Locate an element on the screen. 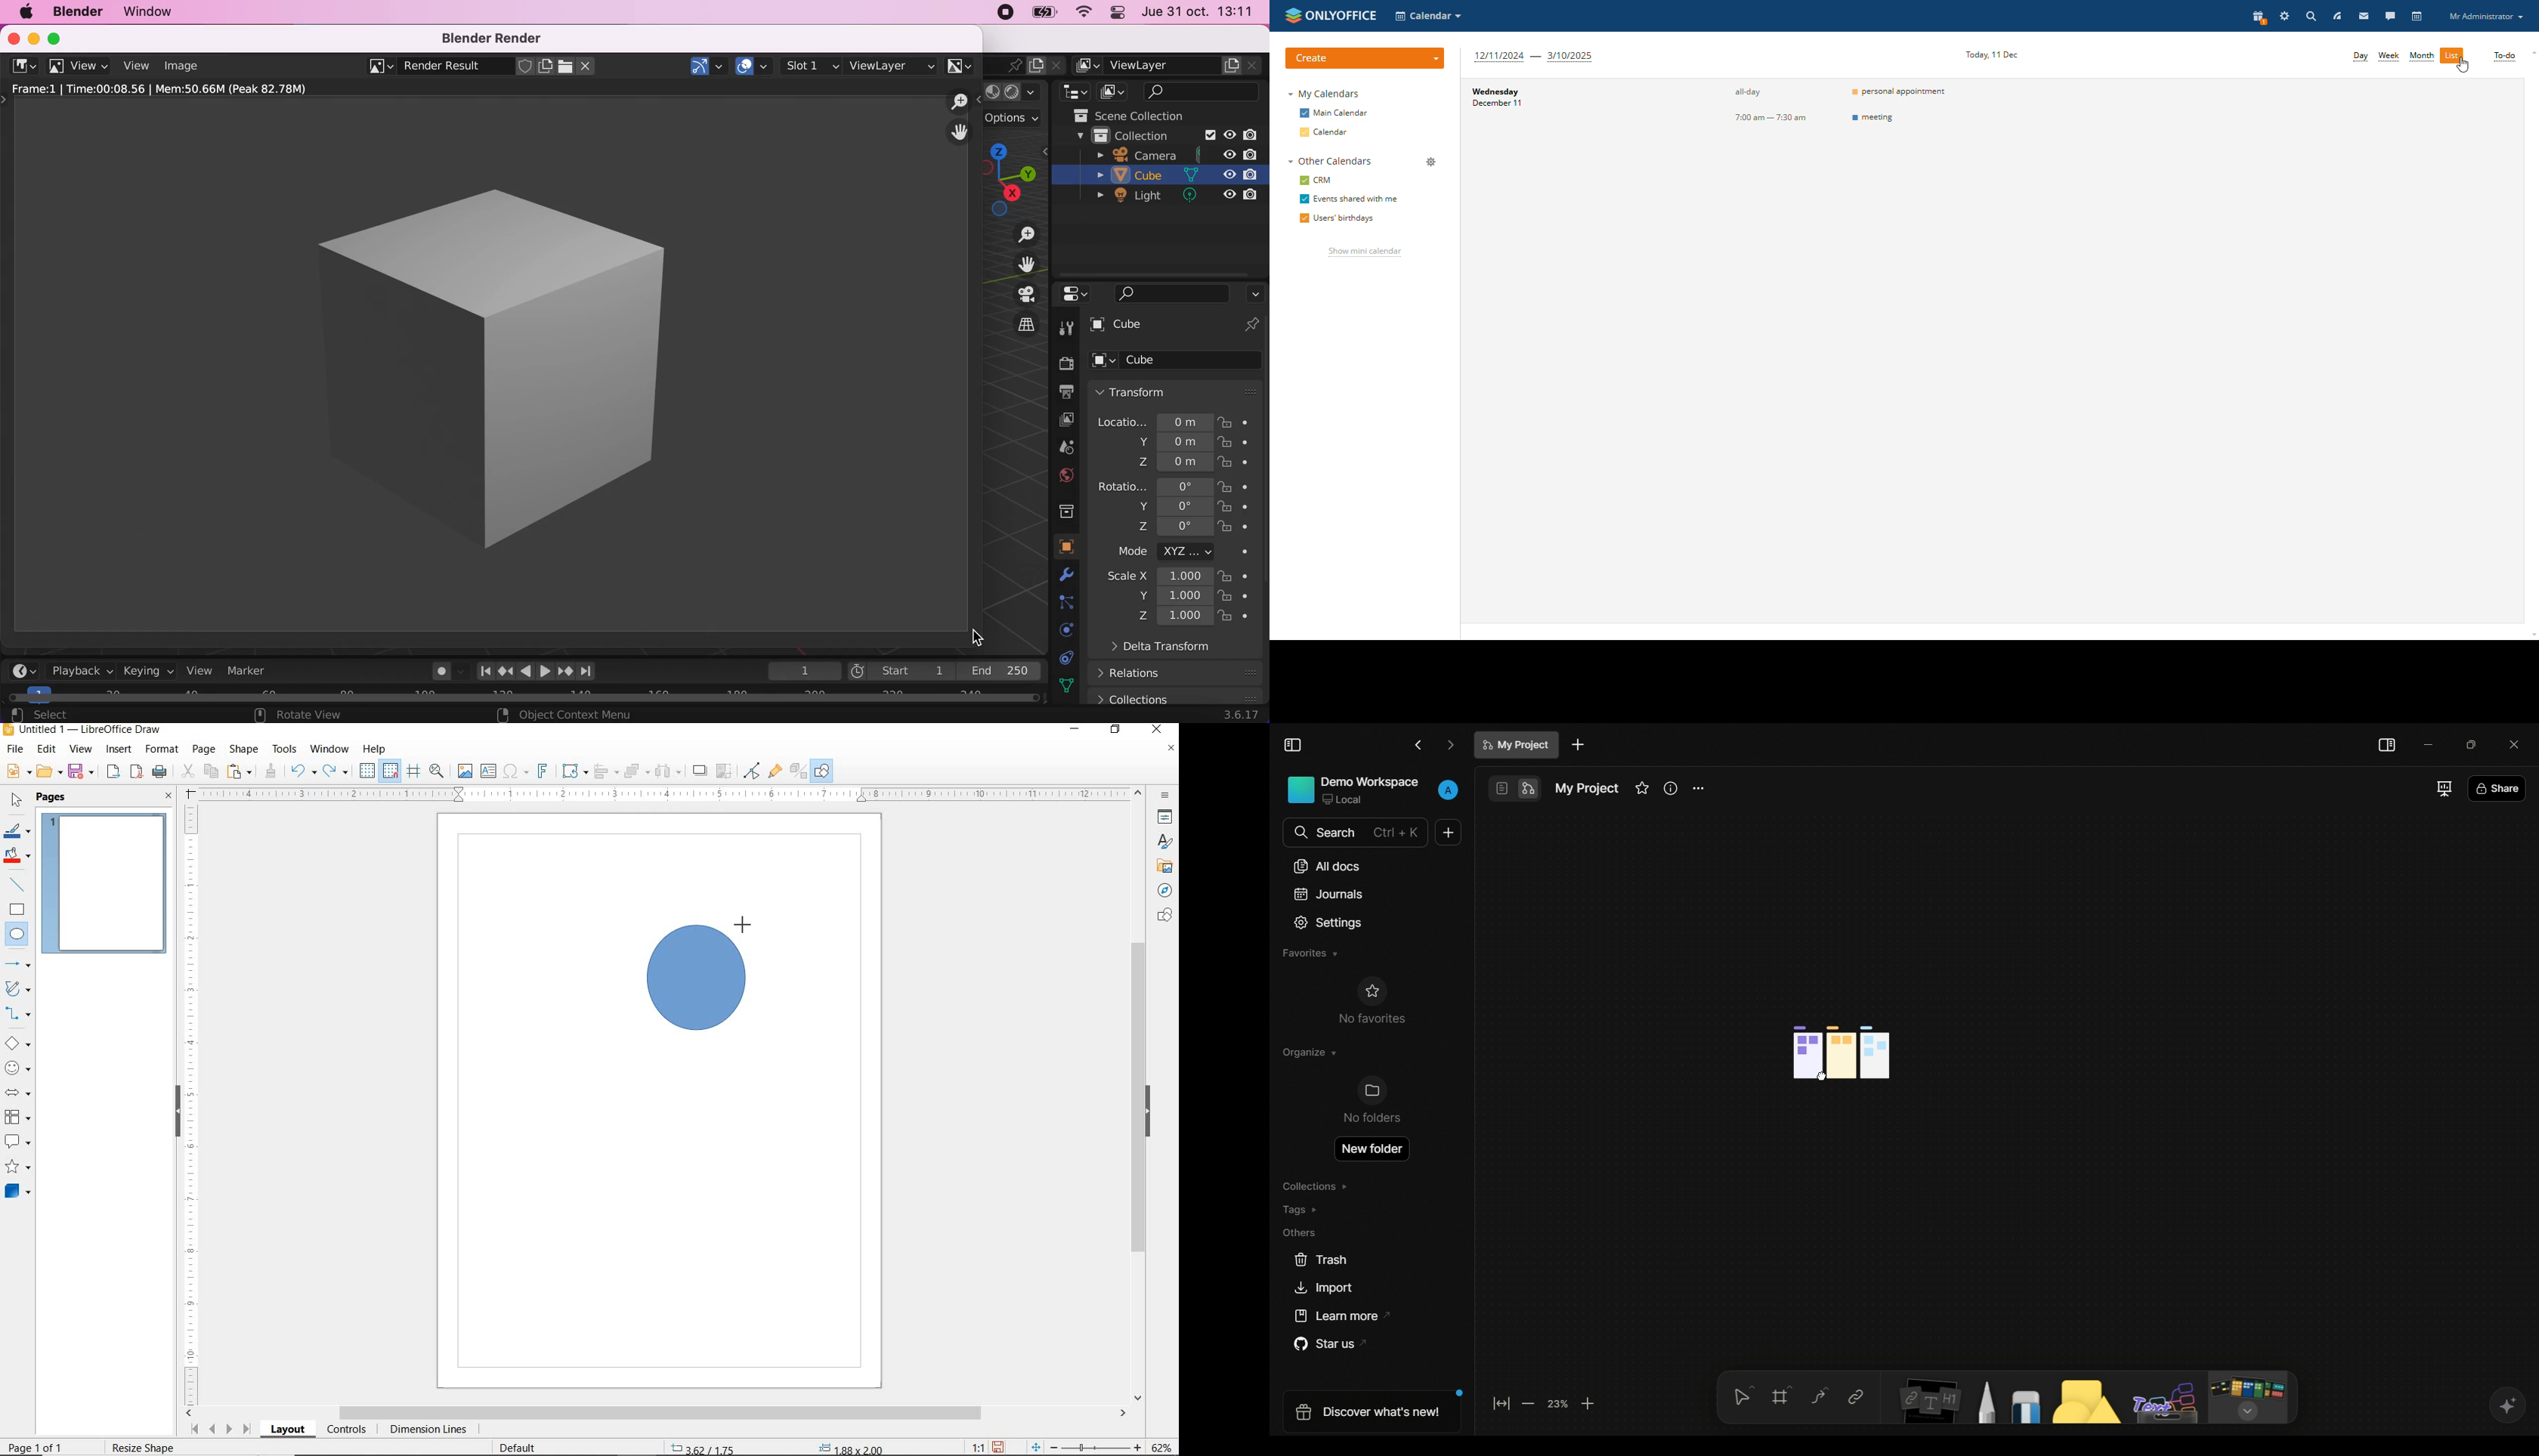  mac logo is located at coordinates (22, 12).